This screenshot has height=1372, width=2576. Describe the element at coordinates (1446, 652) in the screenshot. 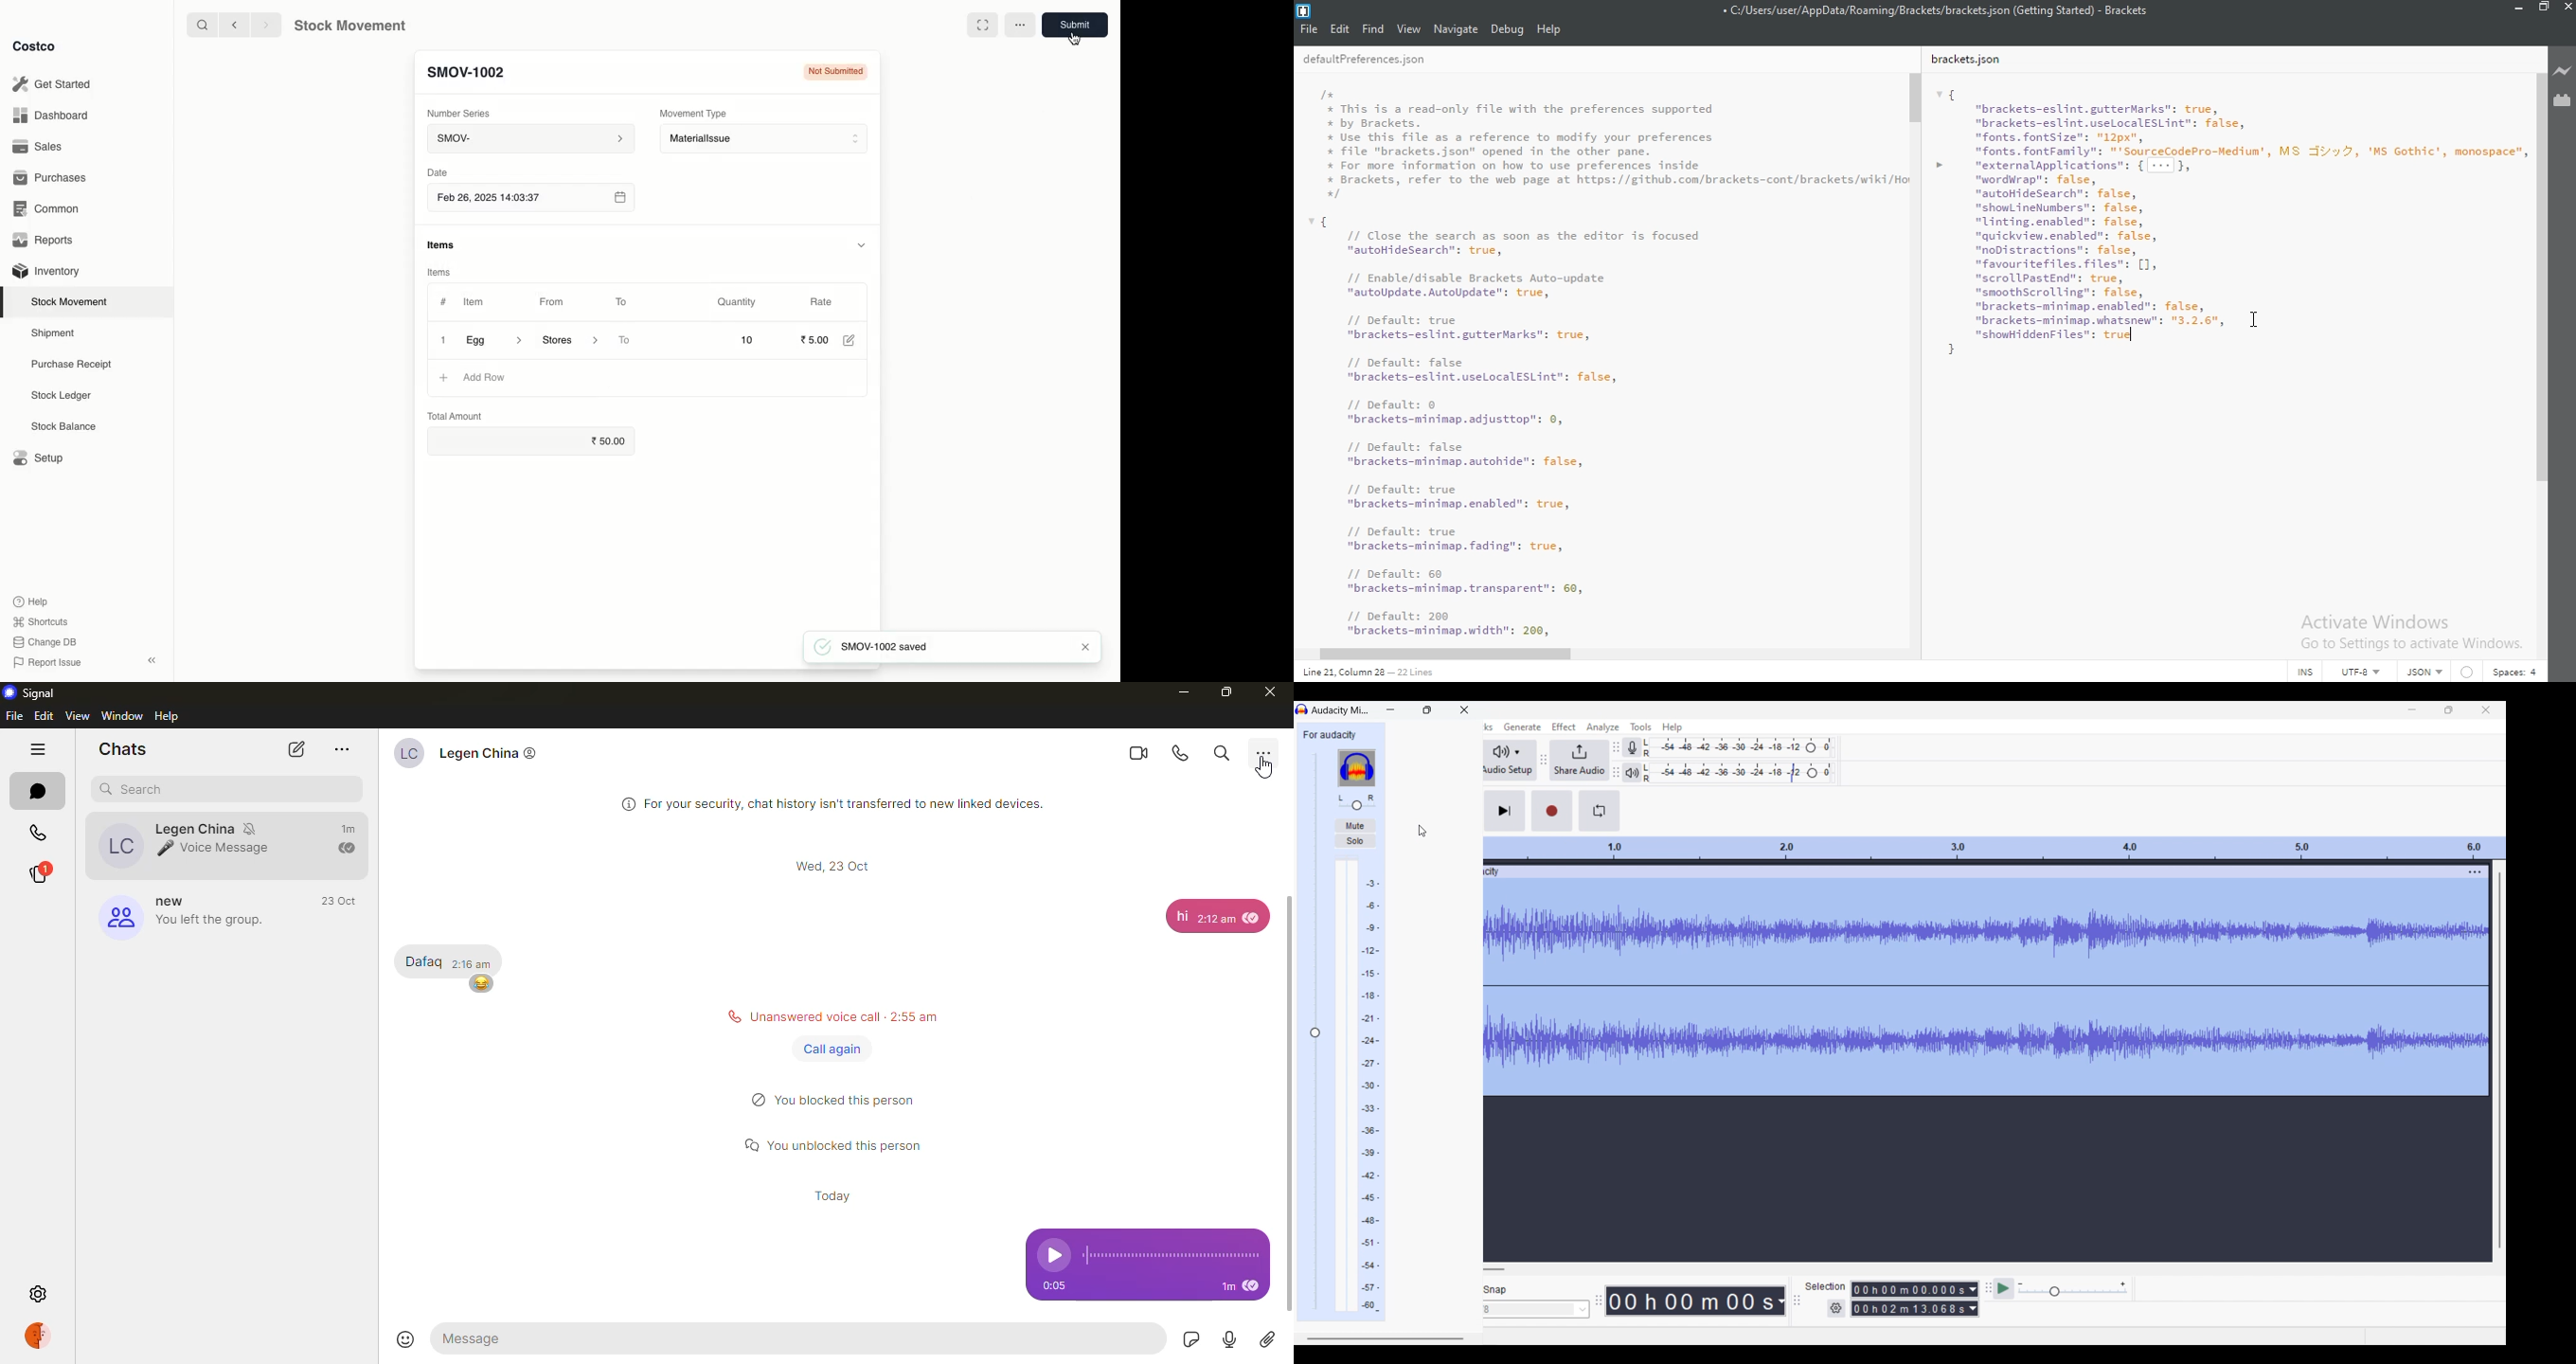

I see `scroll bar` at that location.